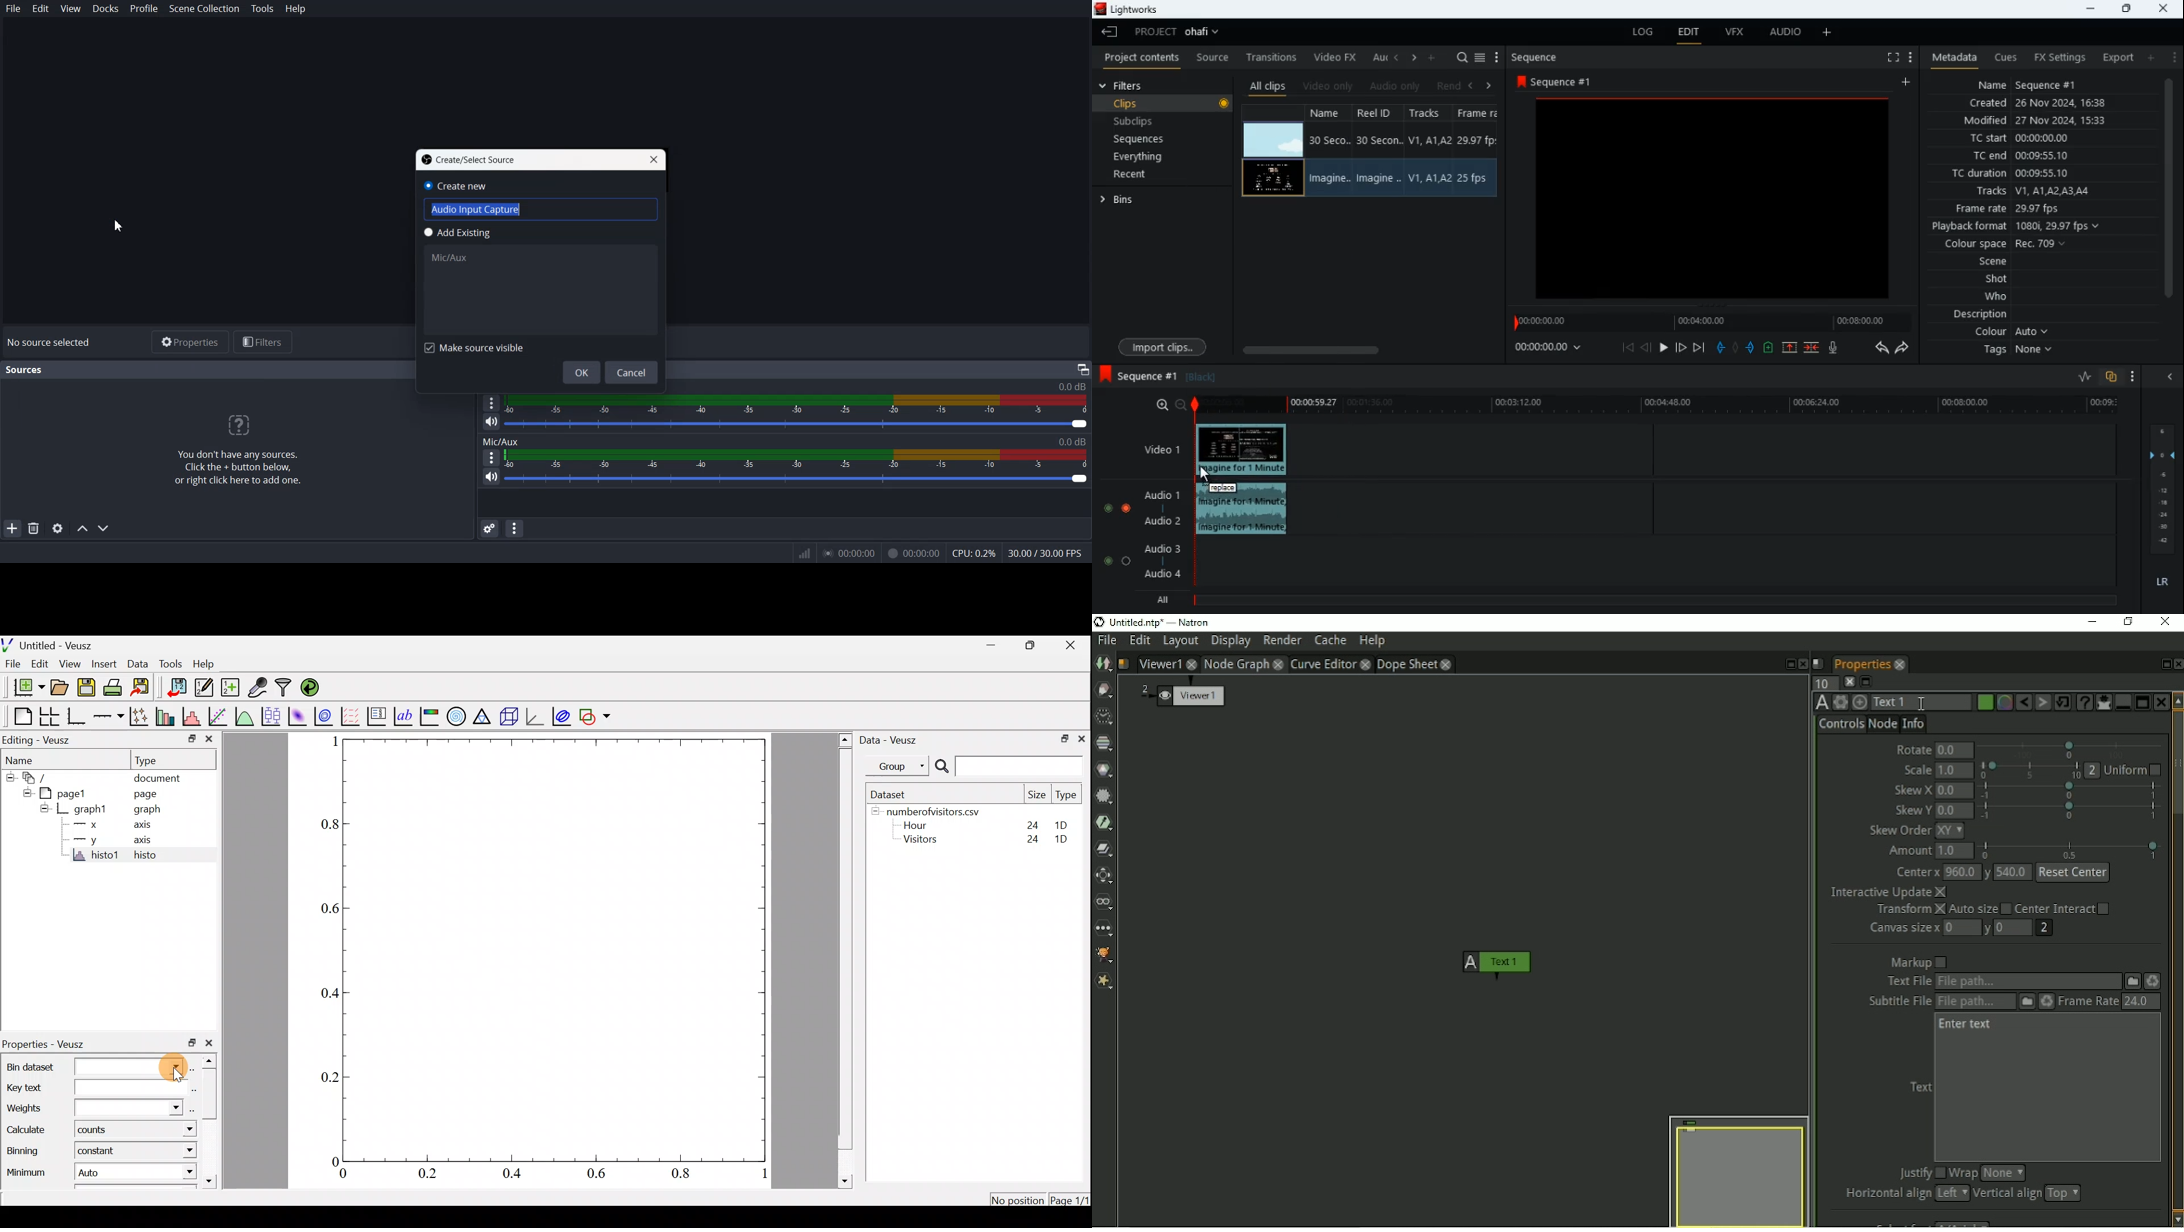 This screenshot has width=2184, height=1232. What do you see at coordinates (180, 1129) in the screenshot?
I see `calculate dropdown` at bounding box center [180, 1129].